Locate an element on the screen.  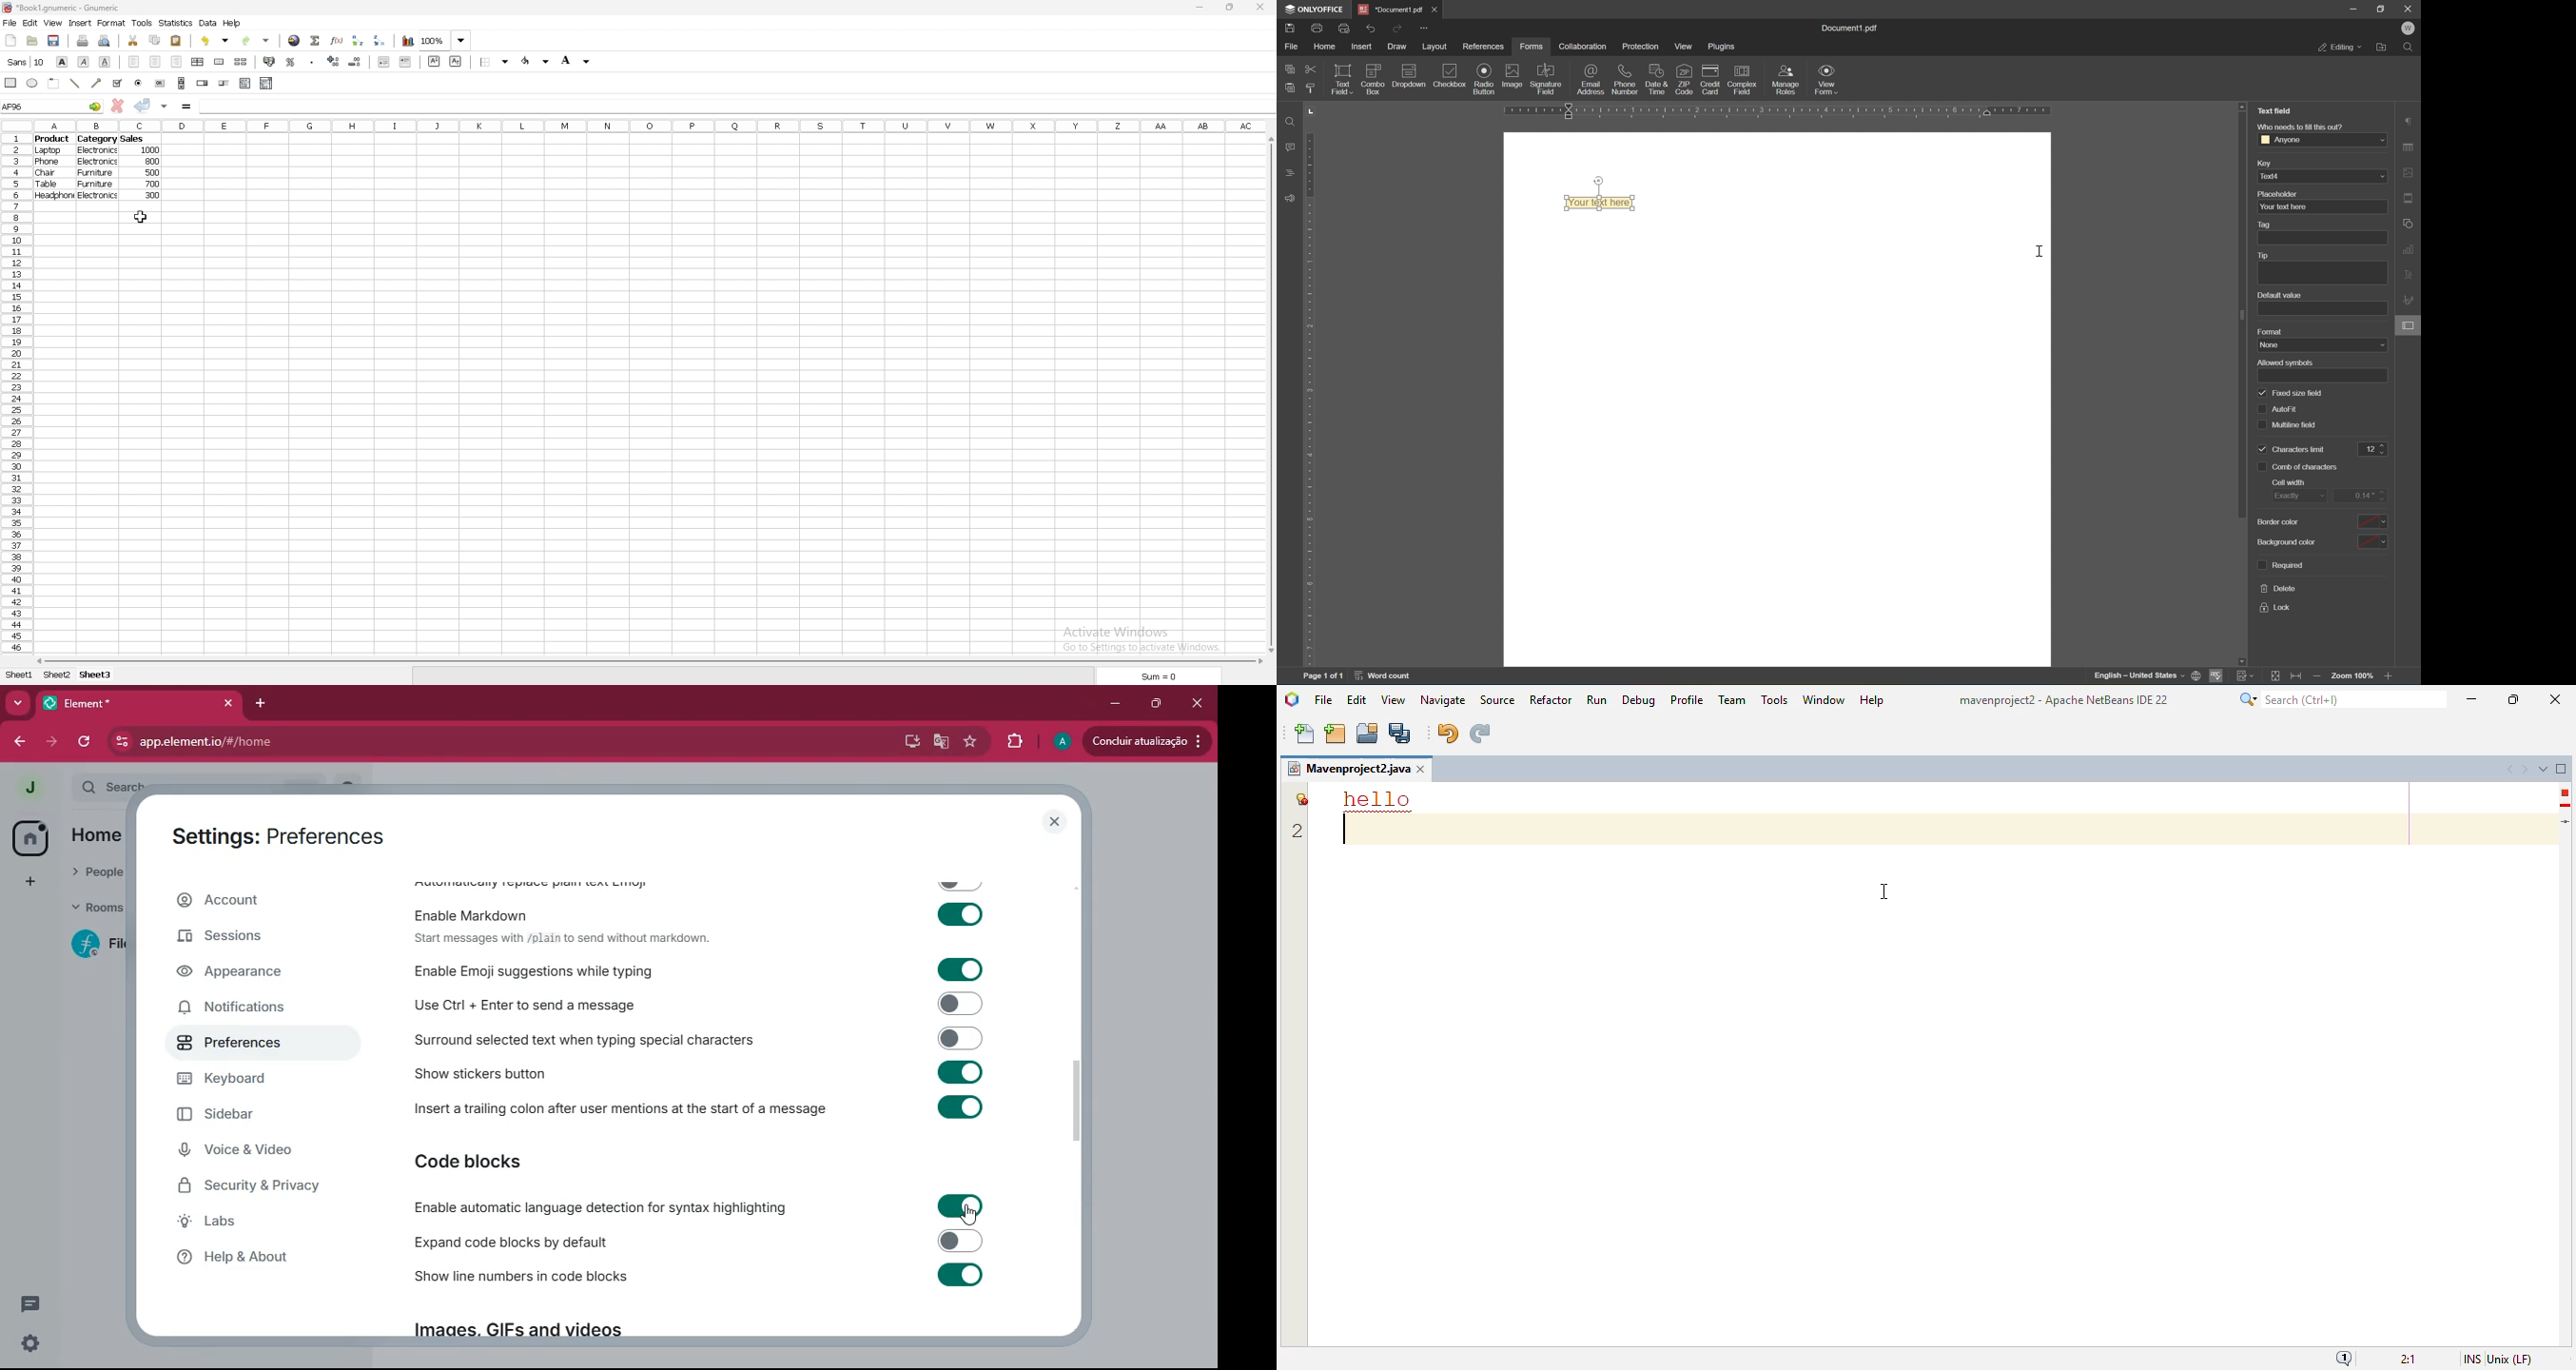
functions is located at coordinates (337, 40).